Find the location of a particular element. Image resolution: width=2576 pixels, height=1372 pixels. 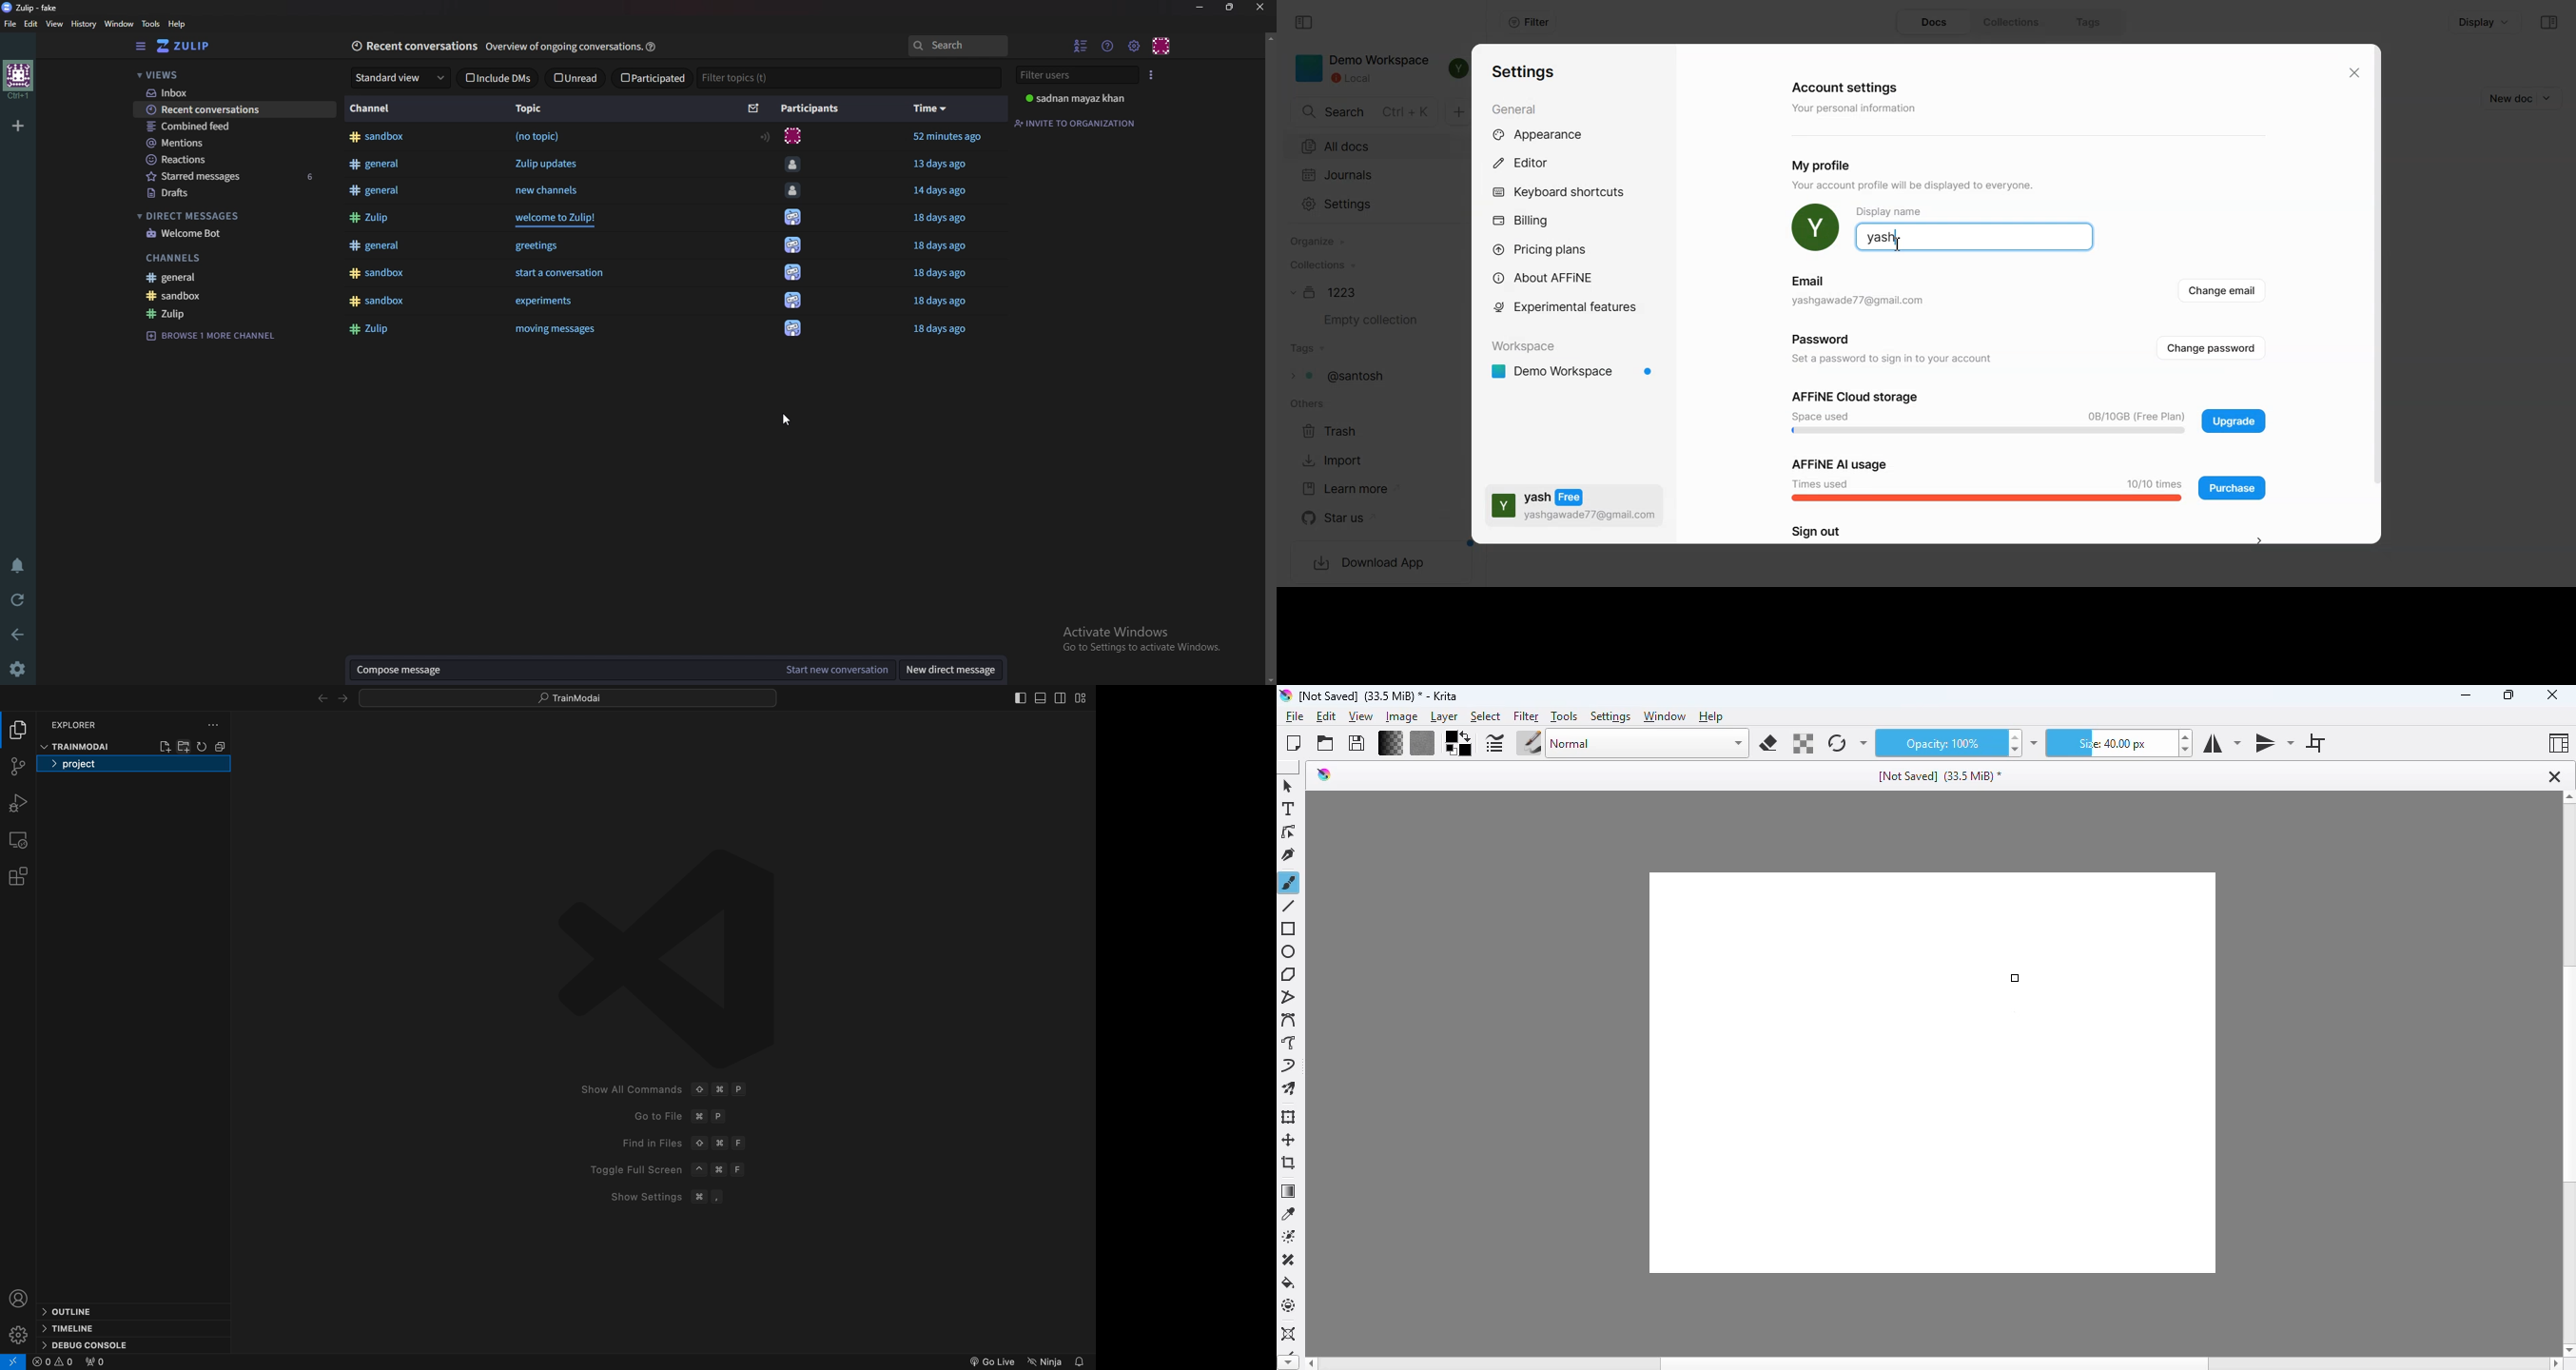

Settings is located at coordinates (1524, 72).